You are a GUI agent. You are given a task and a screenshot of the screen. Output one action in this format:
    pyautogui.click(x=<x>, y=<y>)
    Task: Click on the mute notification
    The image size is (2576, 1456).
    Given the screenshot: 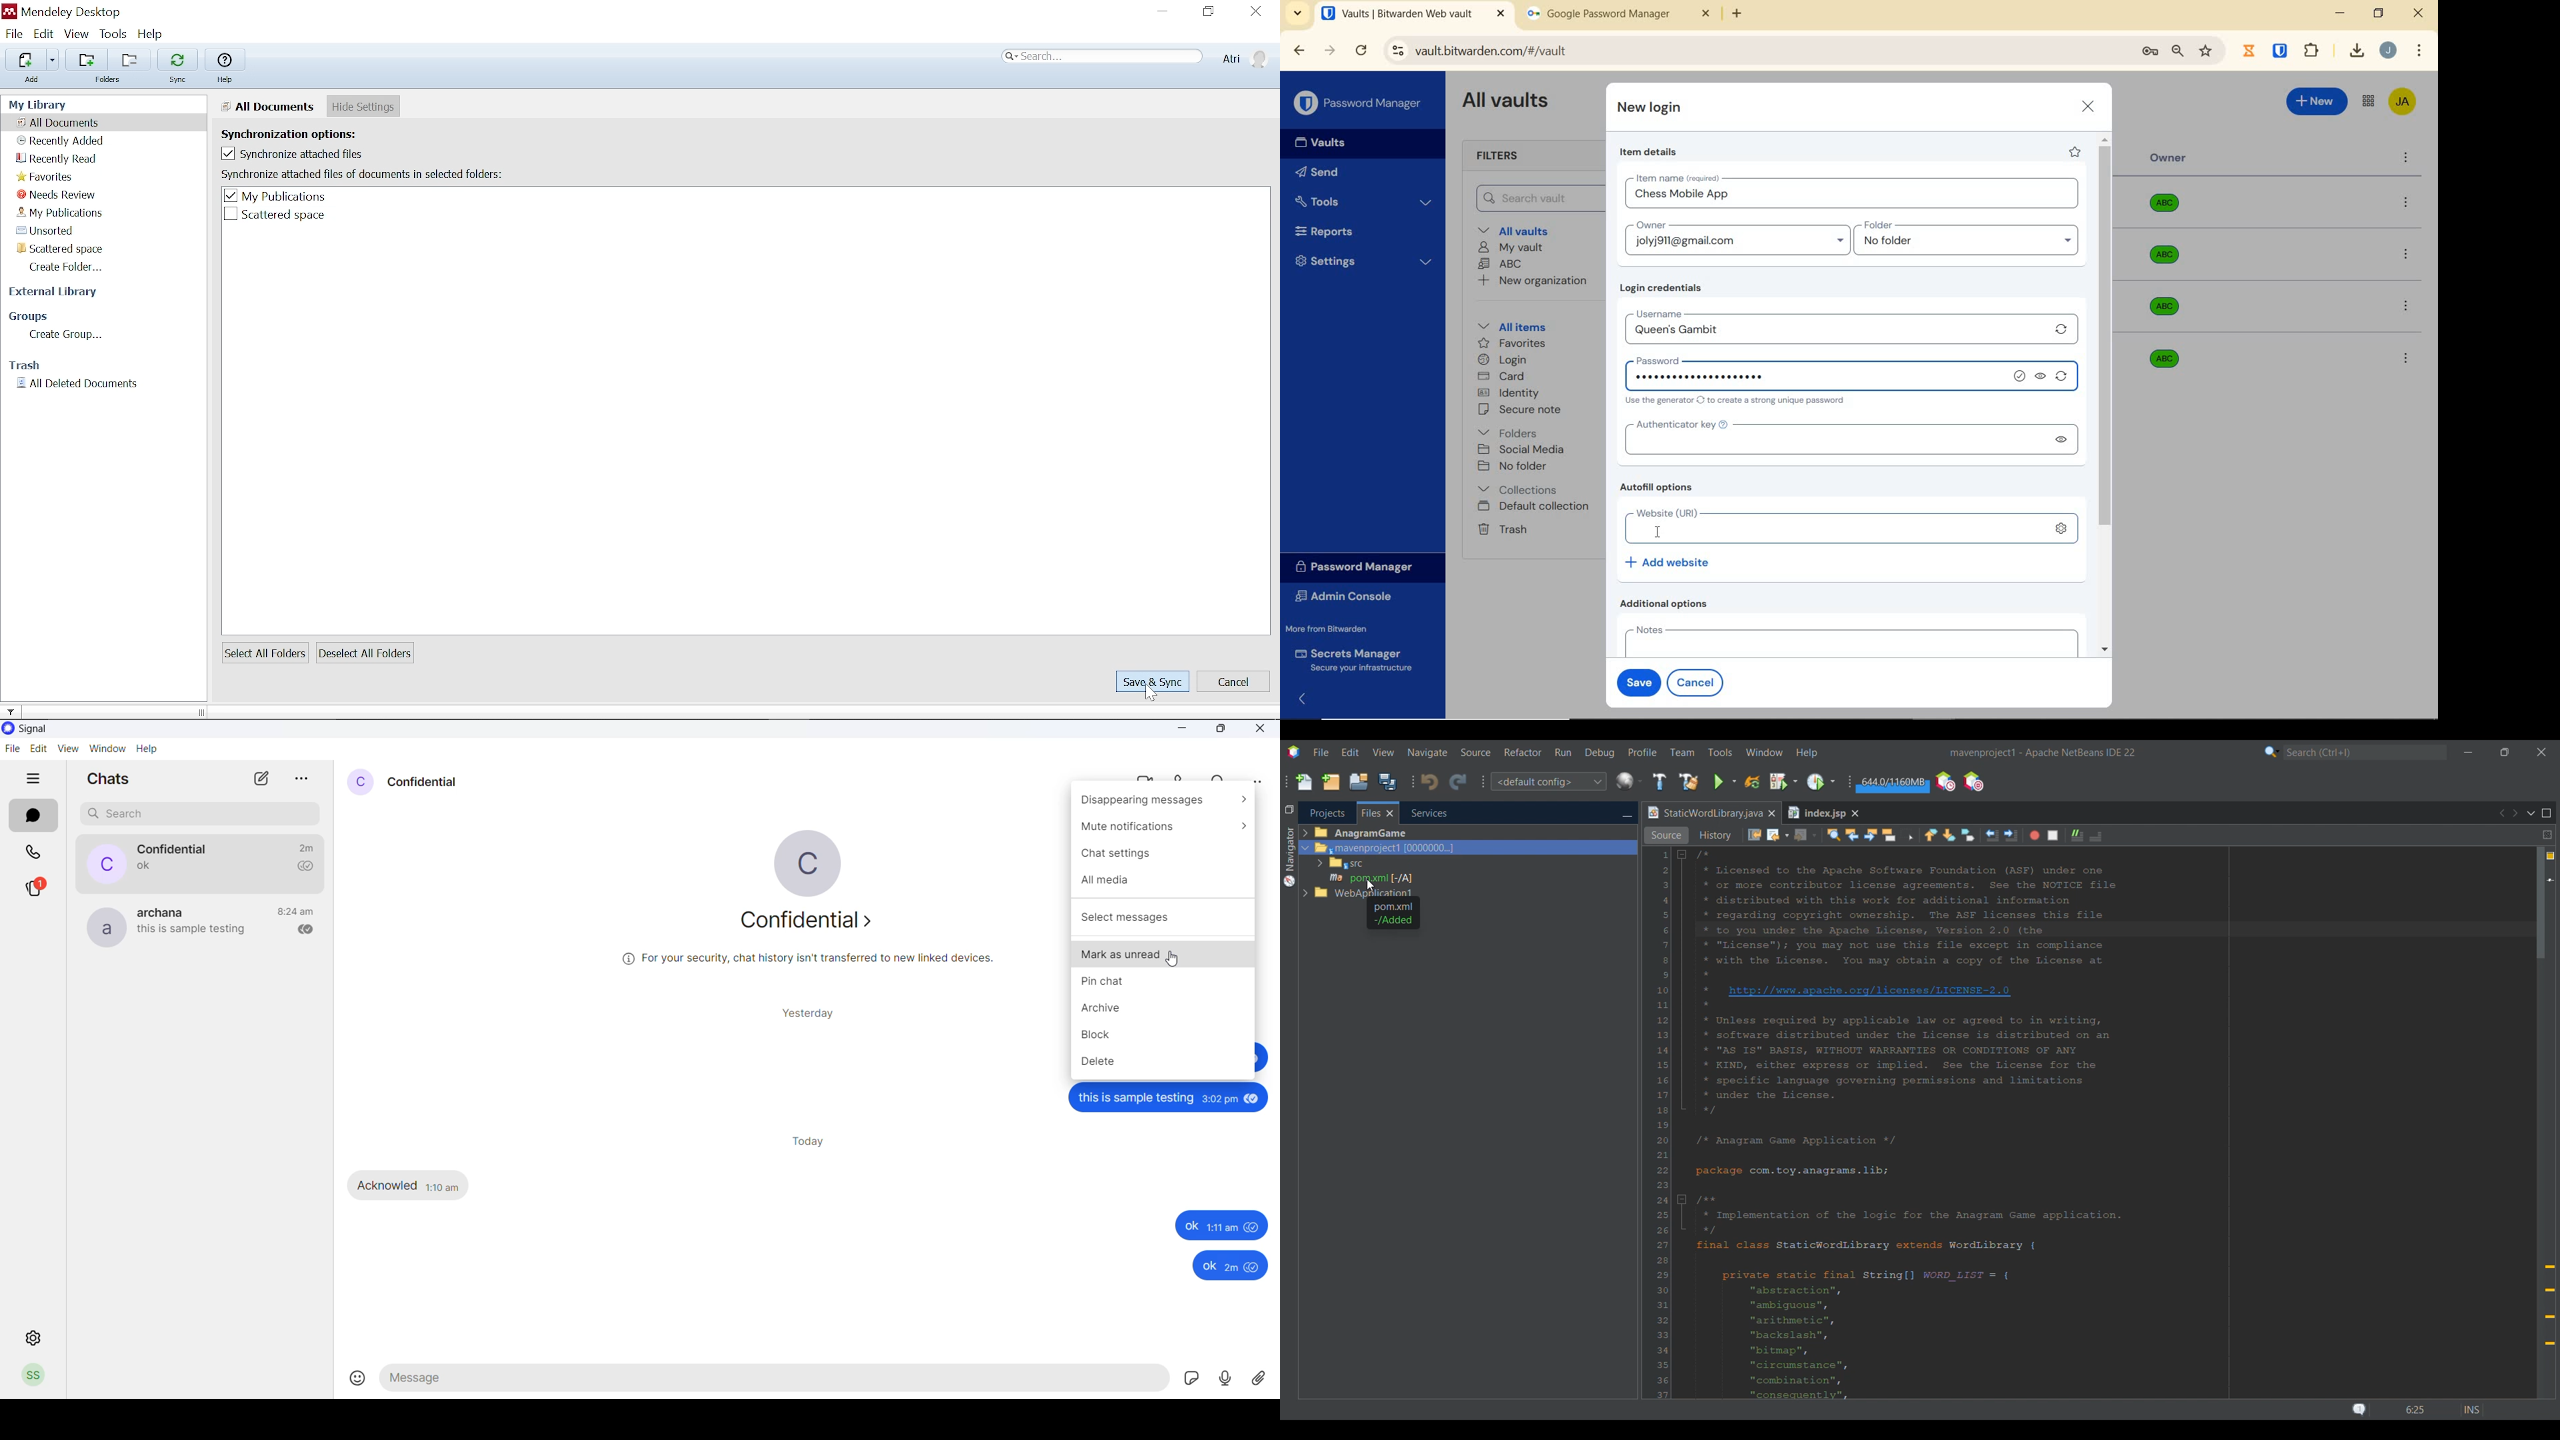 What is the action you would take?
    pyautogui.click(x=1165, y=827)
    